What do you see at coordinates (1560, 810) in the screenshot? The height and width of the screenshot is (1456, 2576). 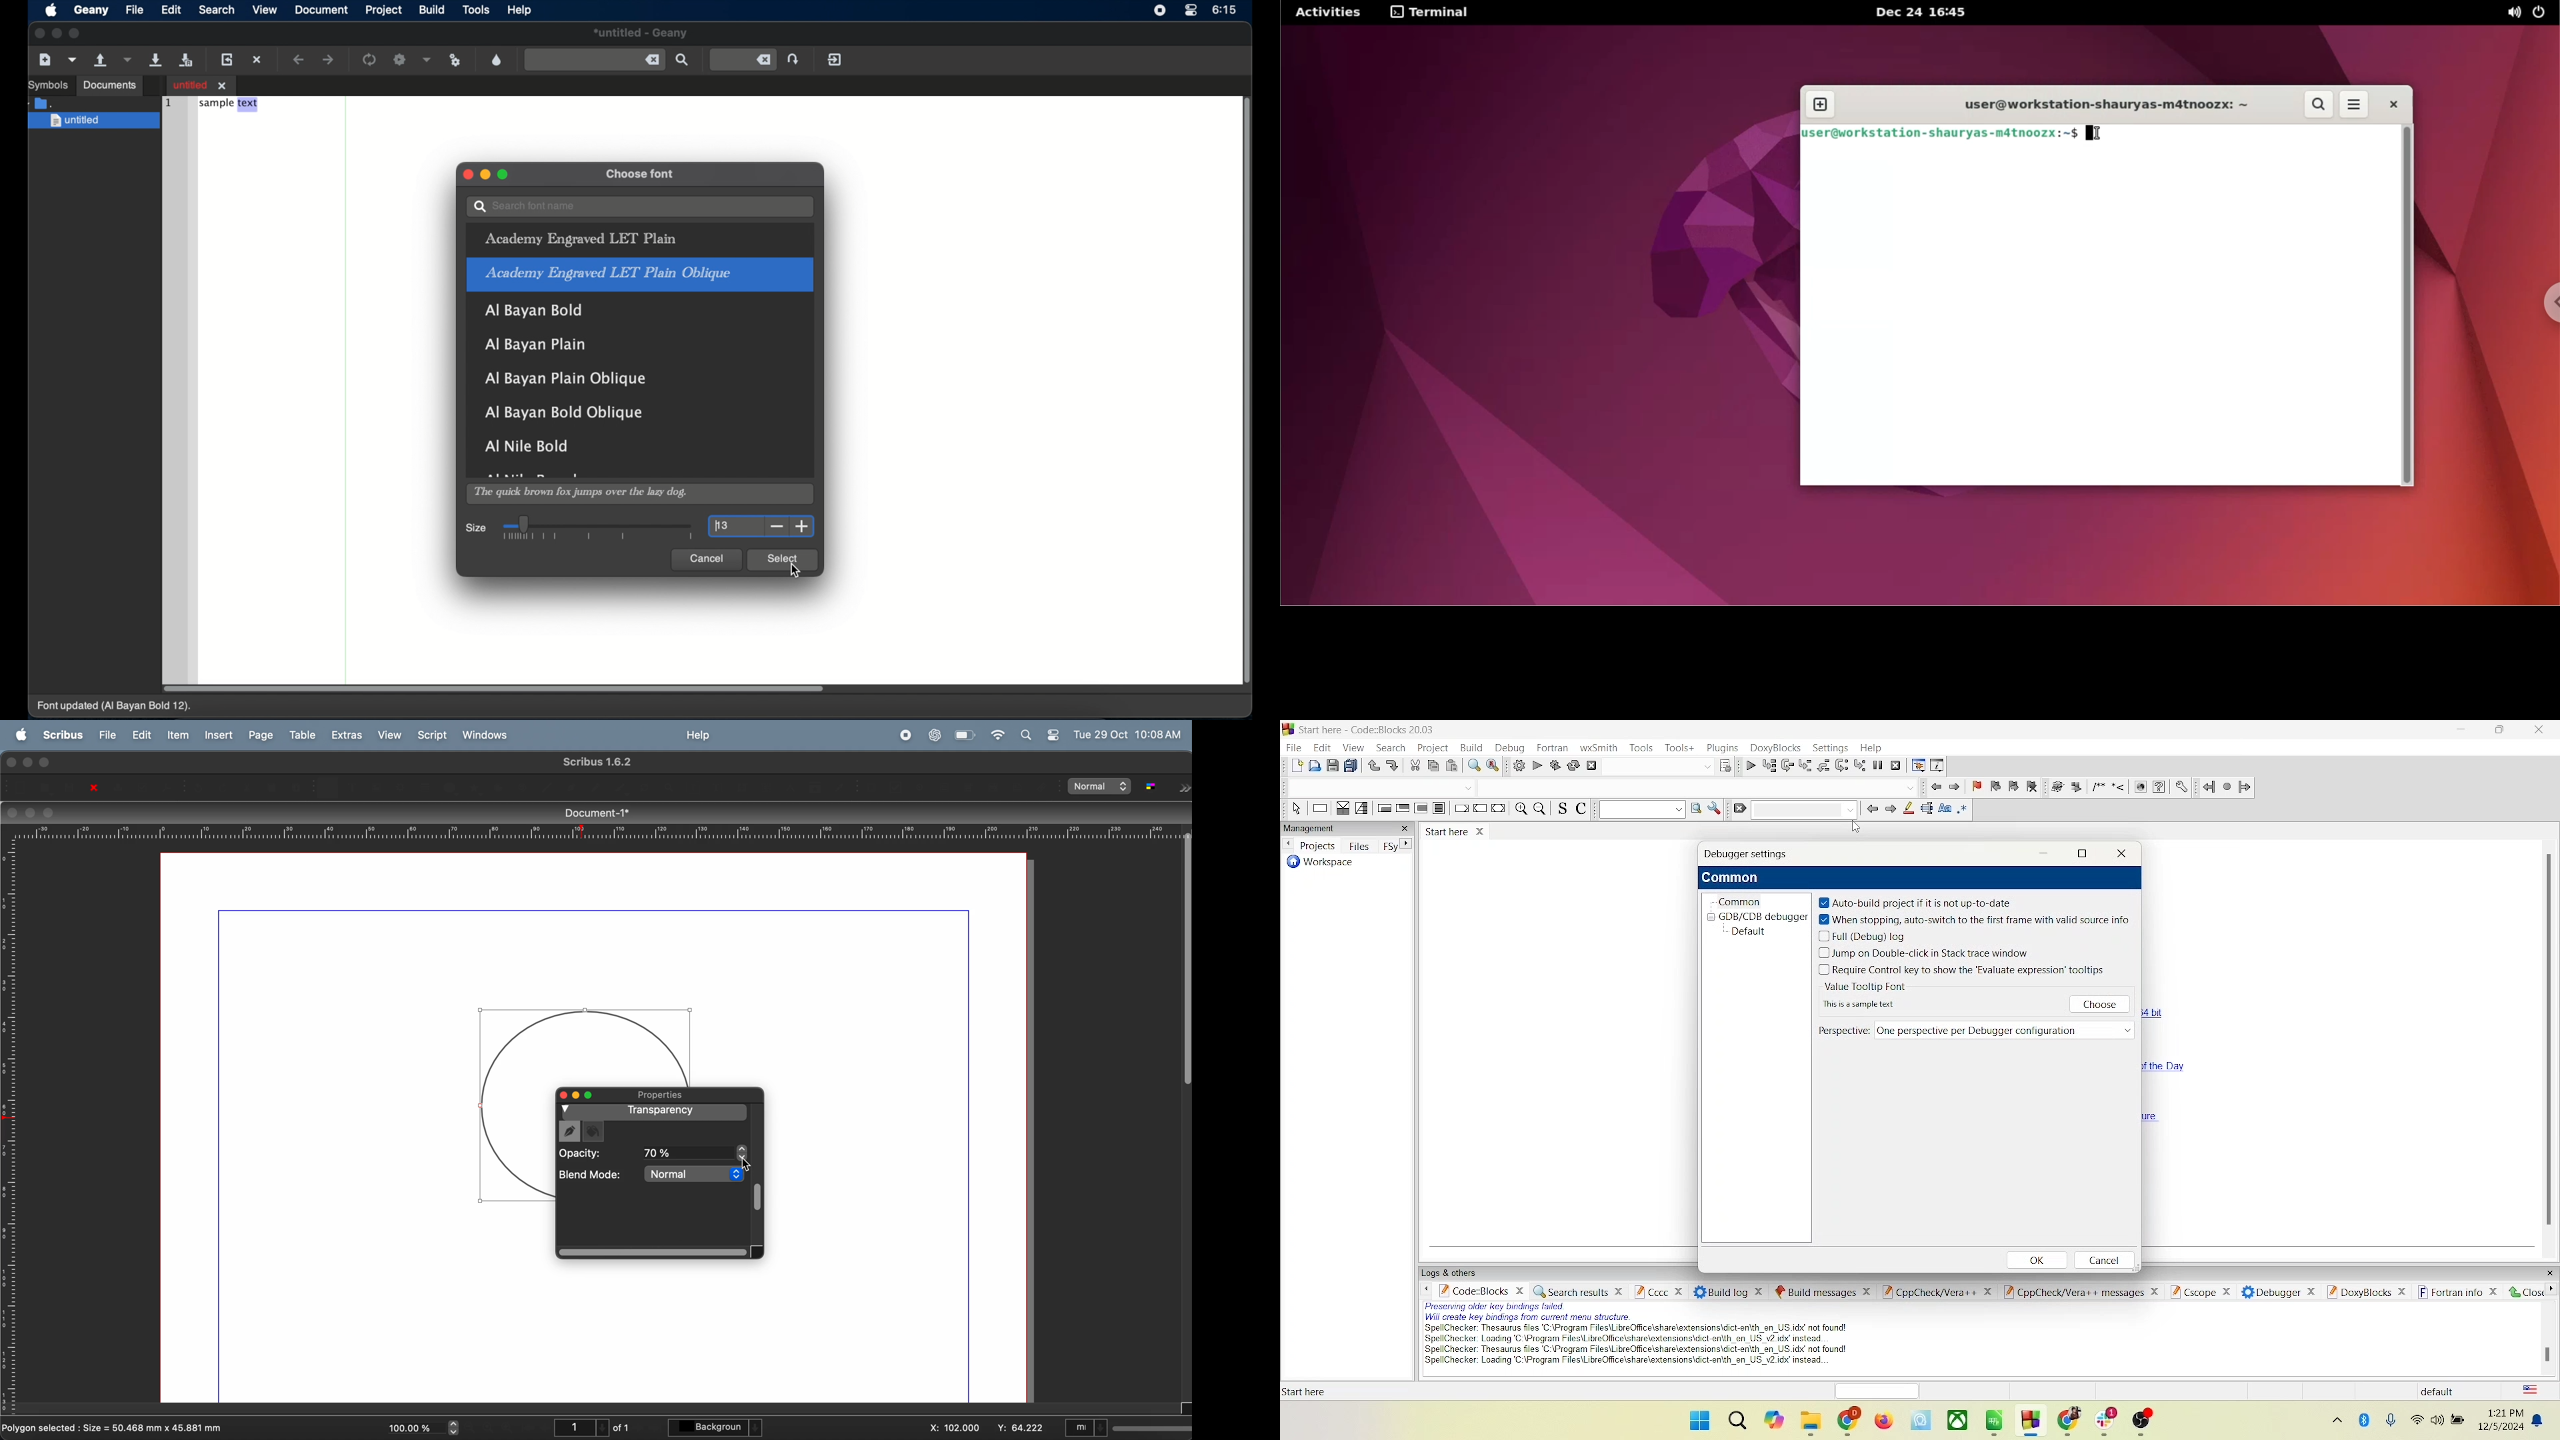 I see `toggle source` at bounding box center [1560, 810].